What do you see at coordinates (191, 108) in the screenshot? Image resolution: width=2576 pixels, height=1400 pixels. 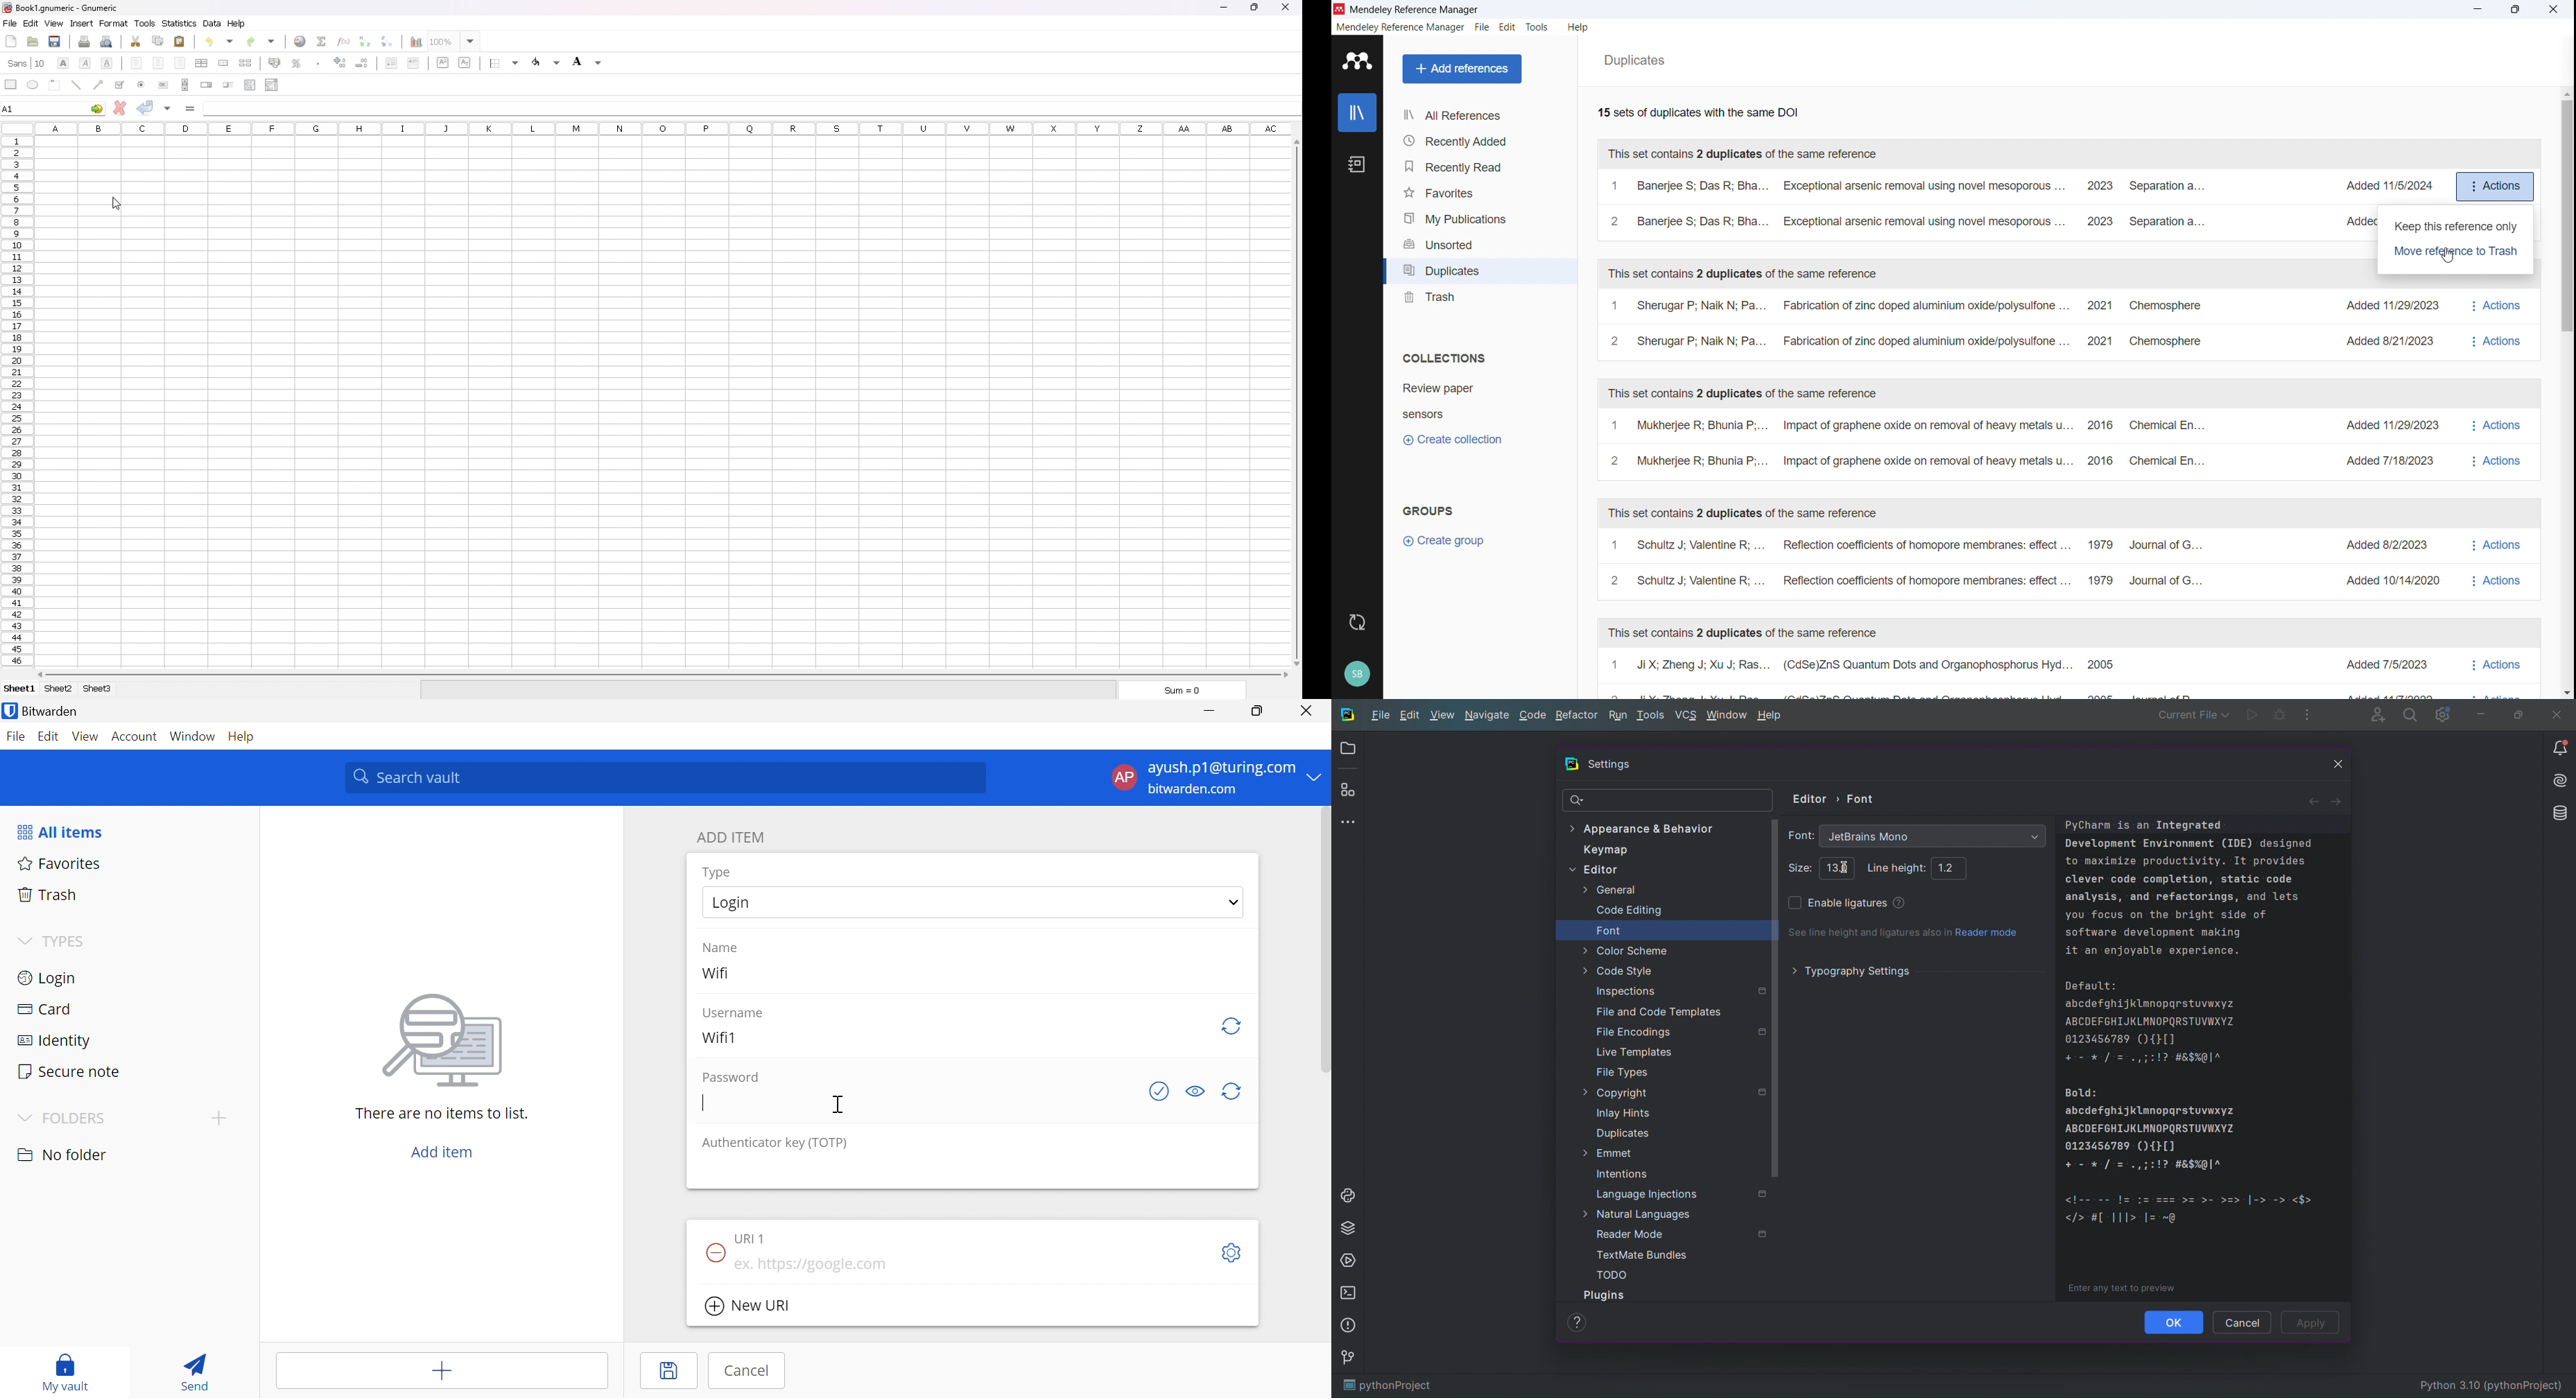 I see `formula` at bounding box center [191, 108].